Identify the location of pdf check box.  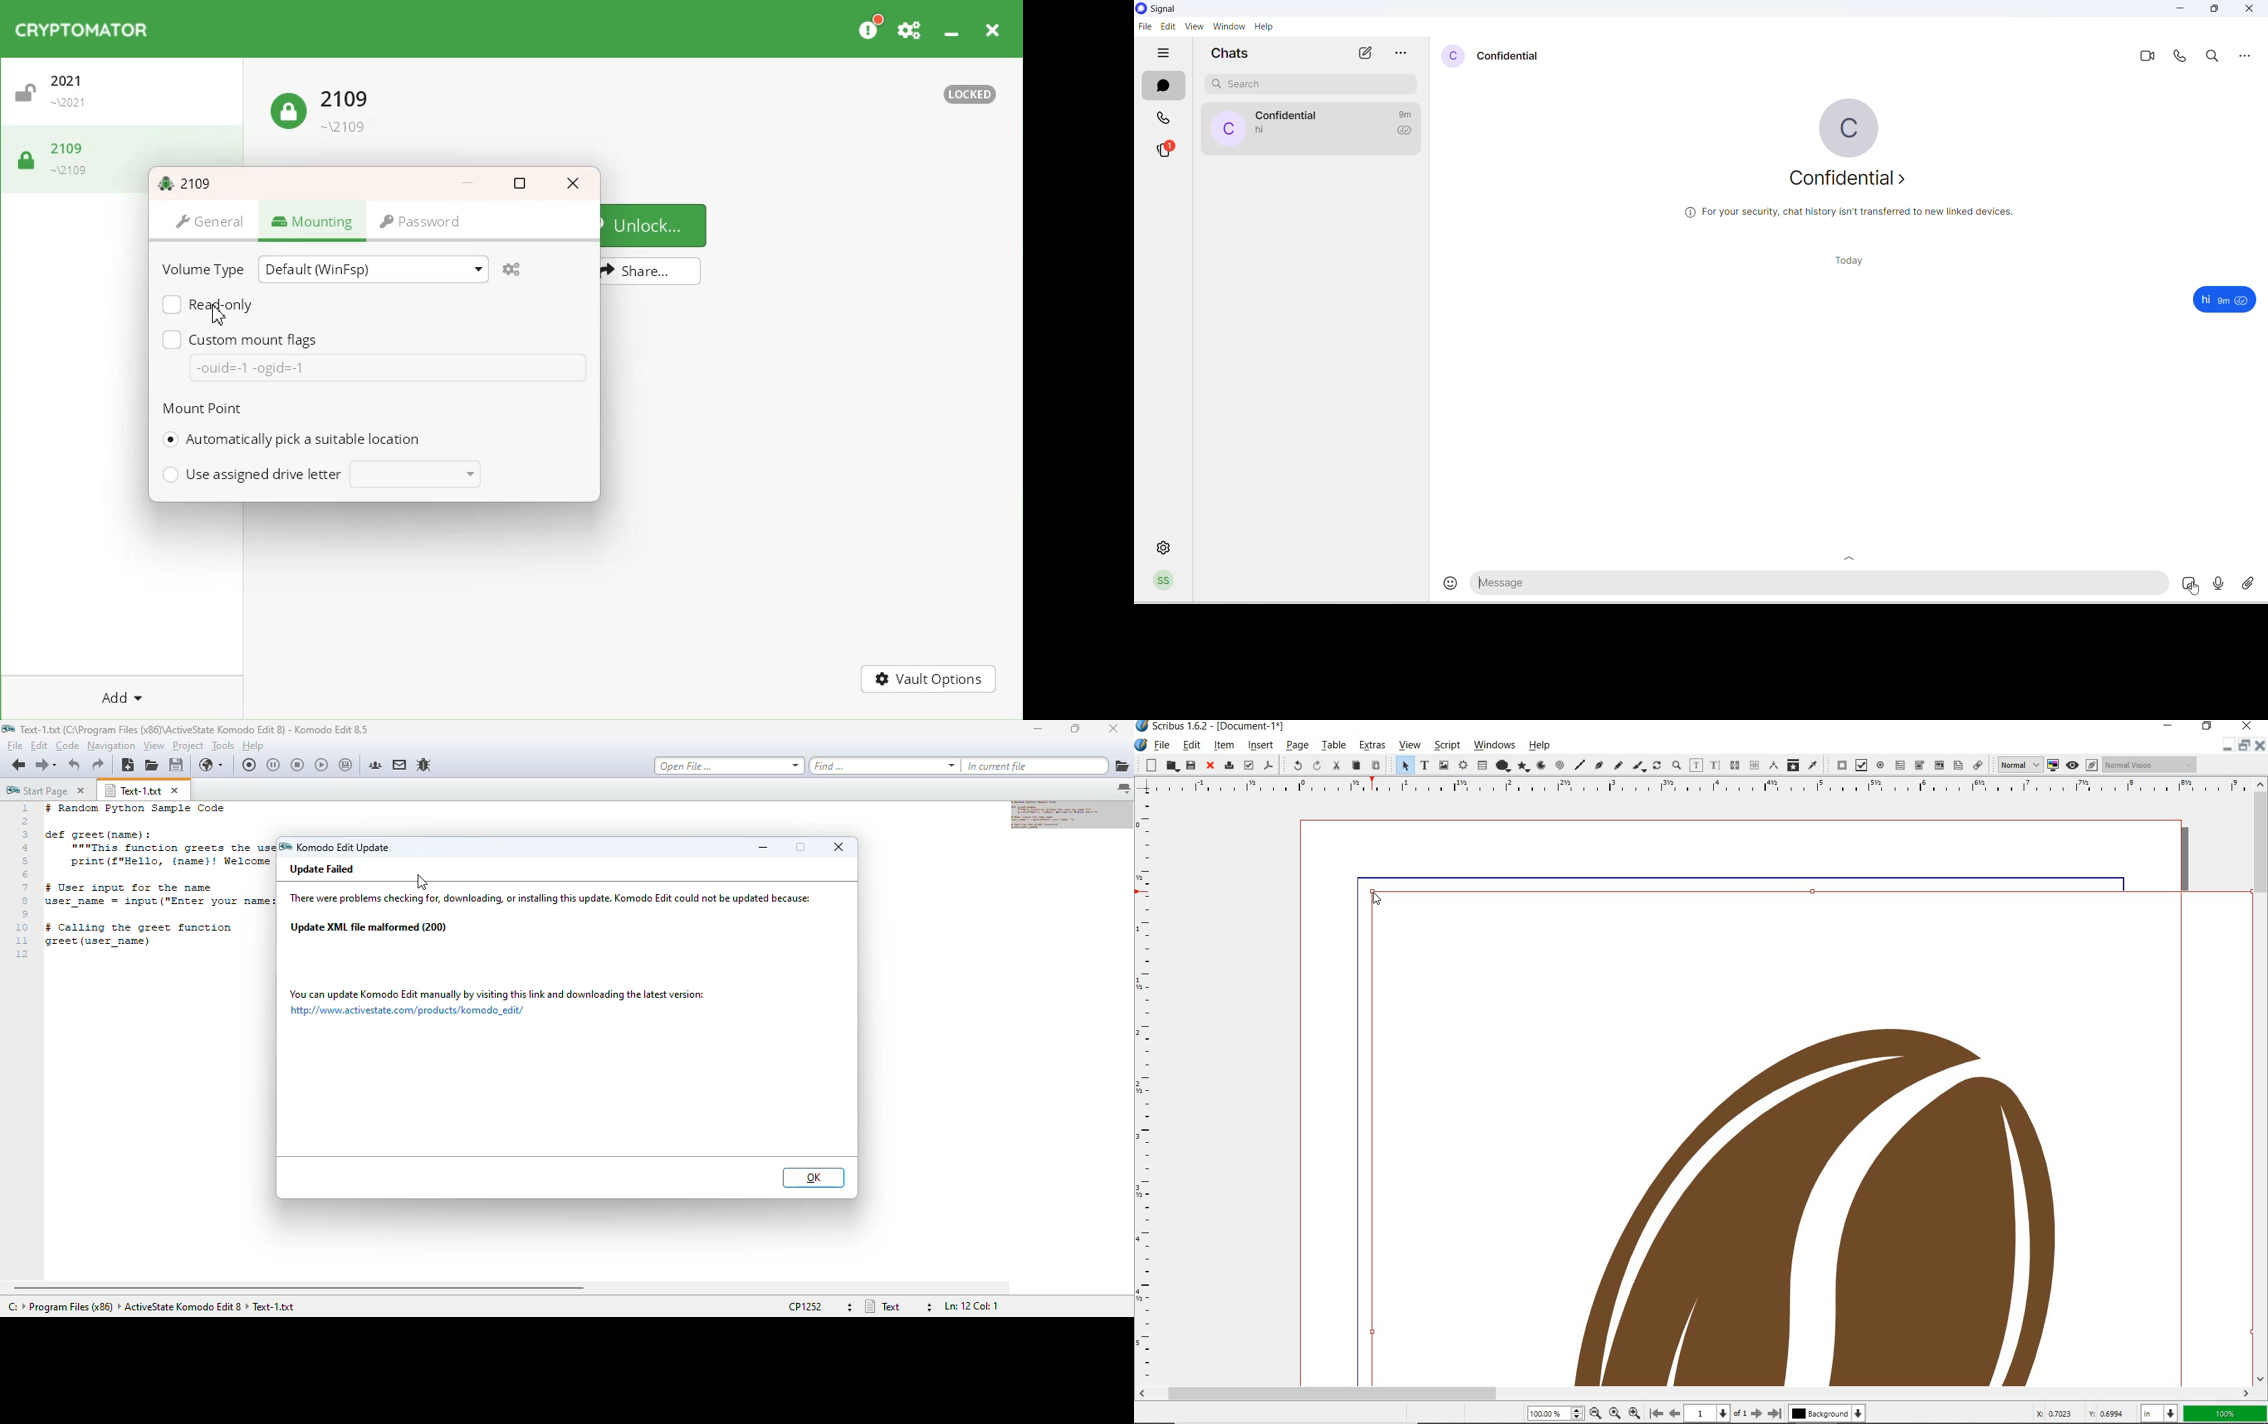
(1862, 765).